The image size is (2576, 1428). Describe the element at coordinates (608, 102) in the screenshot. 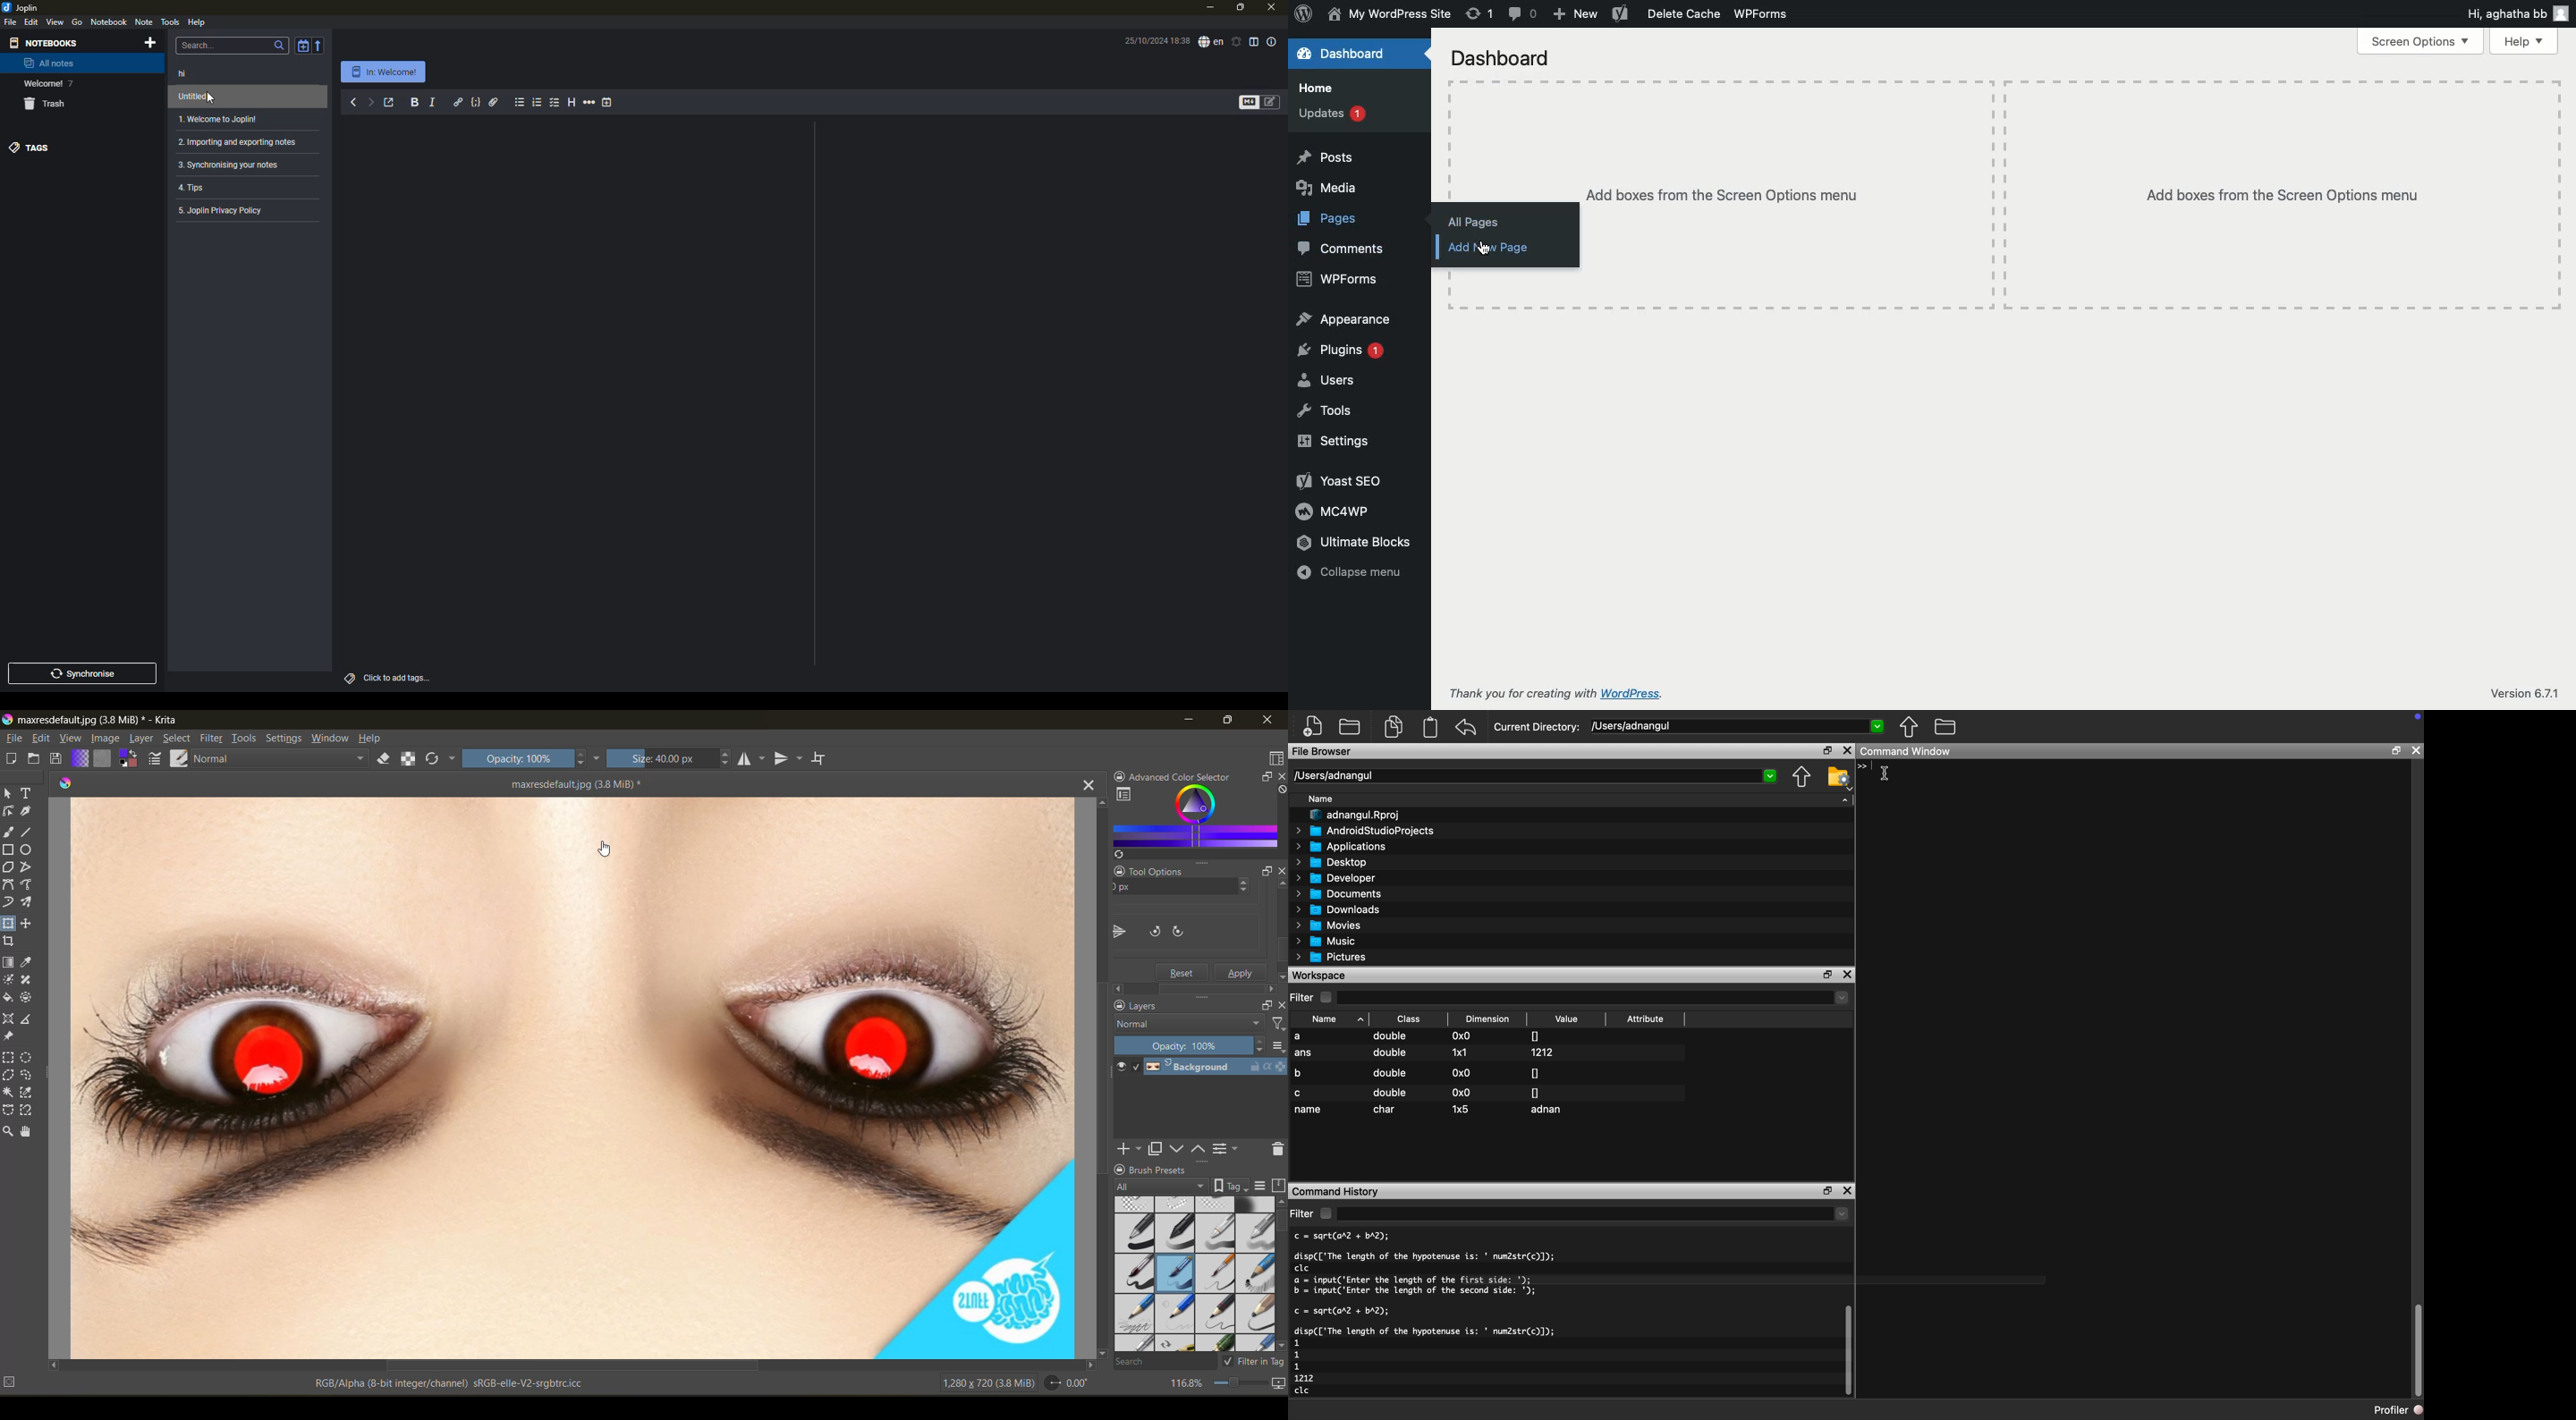

I see `insert time` at that location.